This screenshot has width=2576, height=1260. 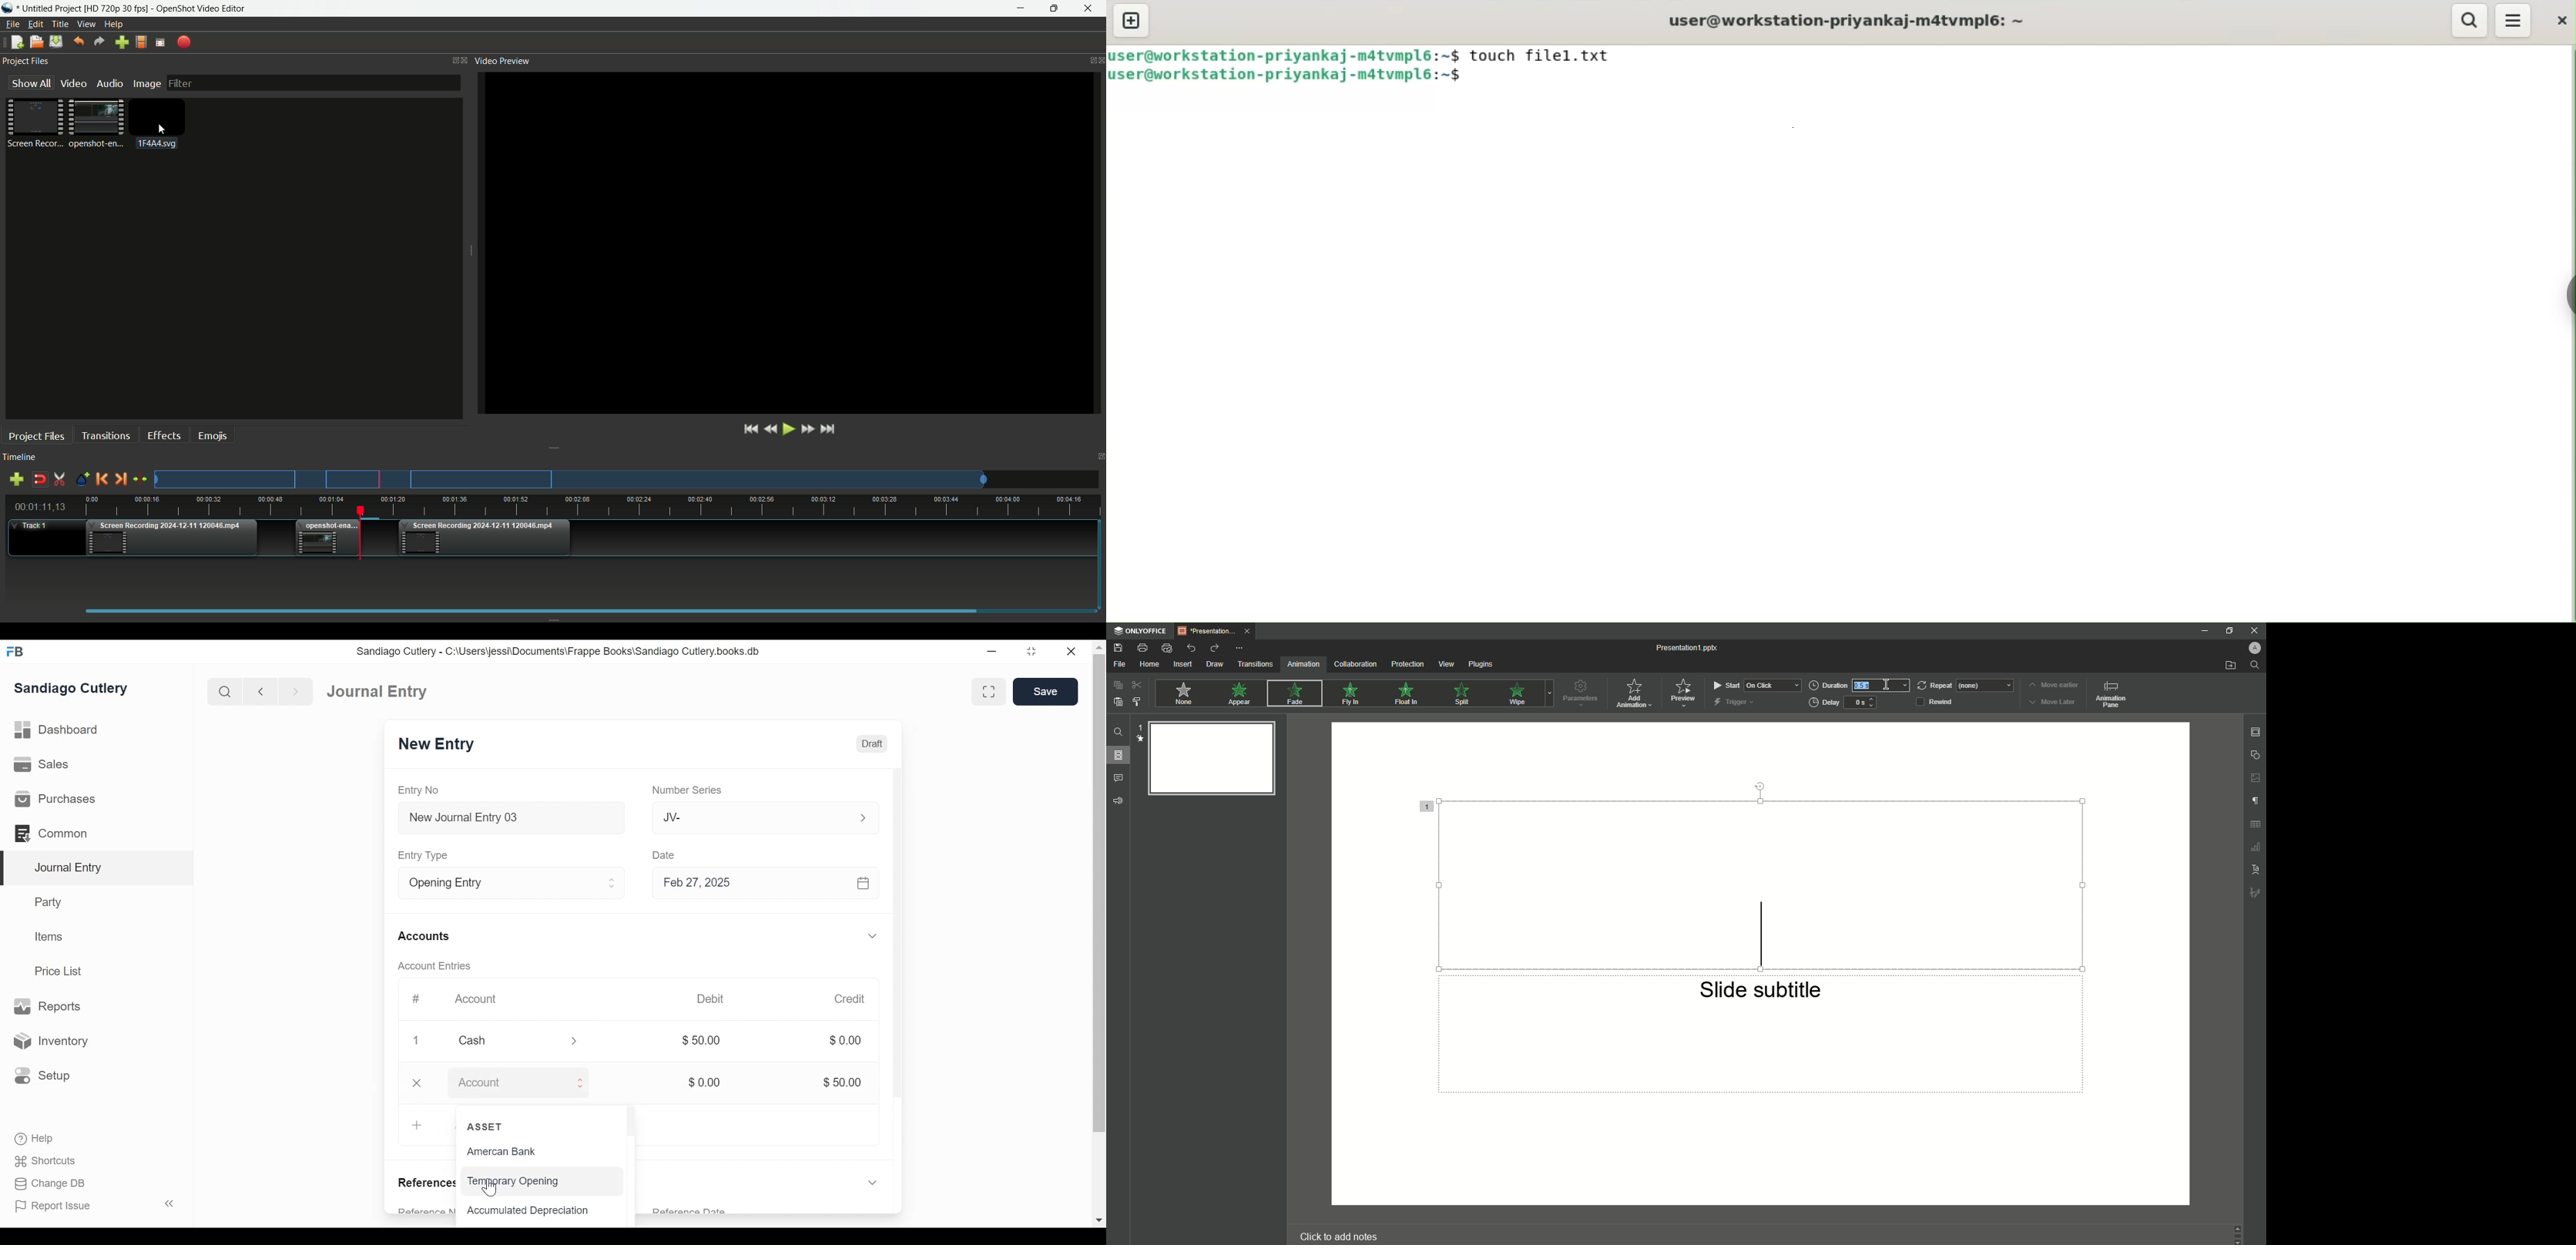 I want to click on Dashboard, so click(x=57, y=730).